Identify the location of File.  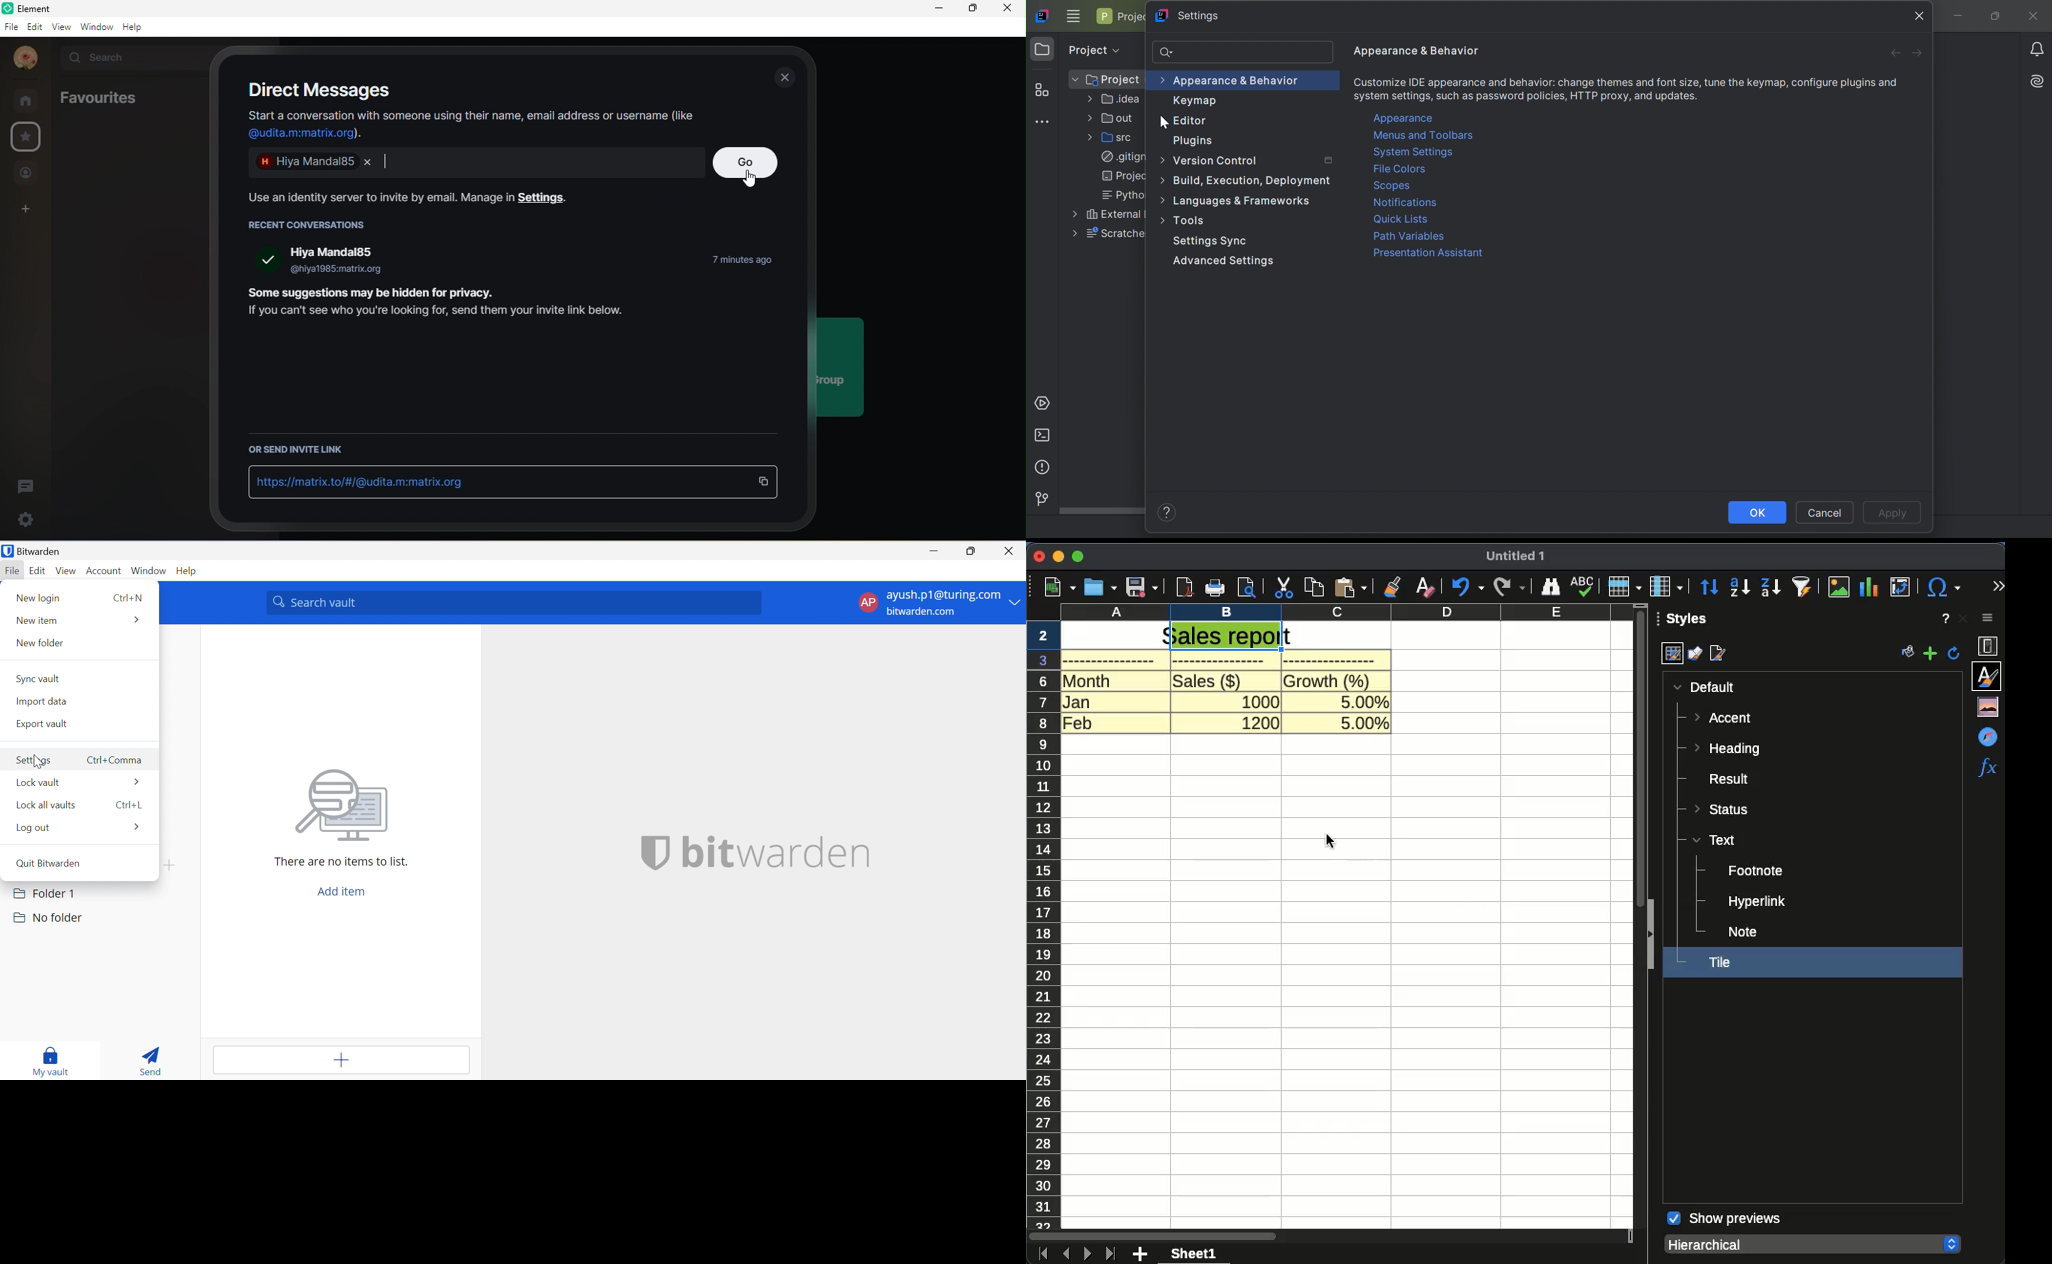
(14, 571).